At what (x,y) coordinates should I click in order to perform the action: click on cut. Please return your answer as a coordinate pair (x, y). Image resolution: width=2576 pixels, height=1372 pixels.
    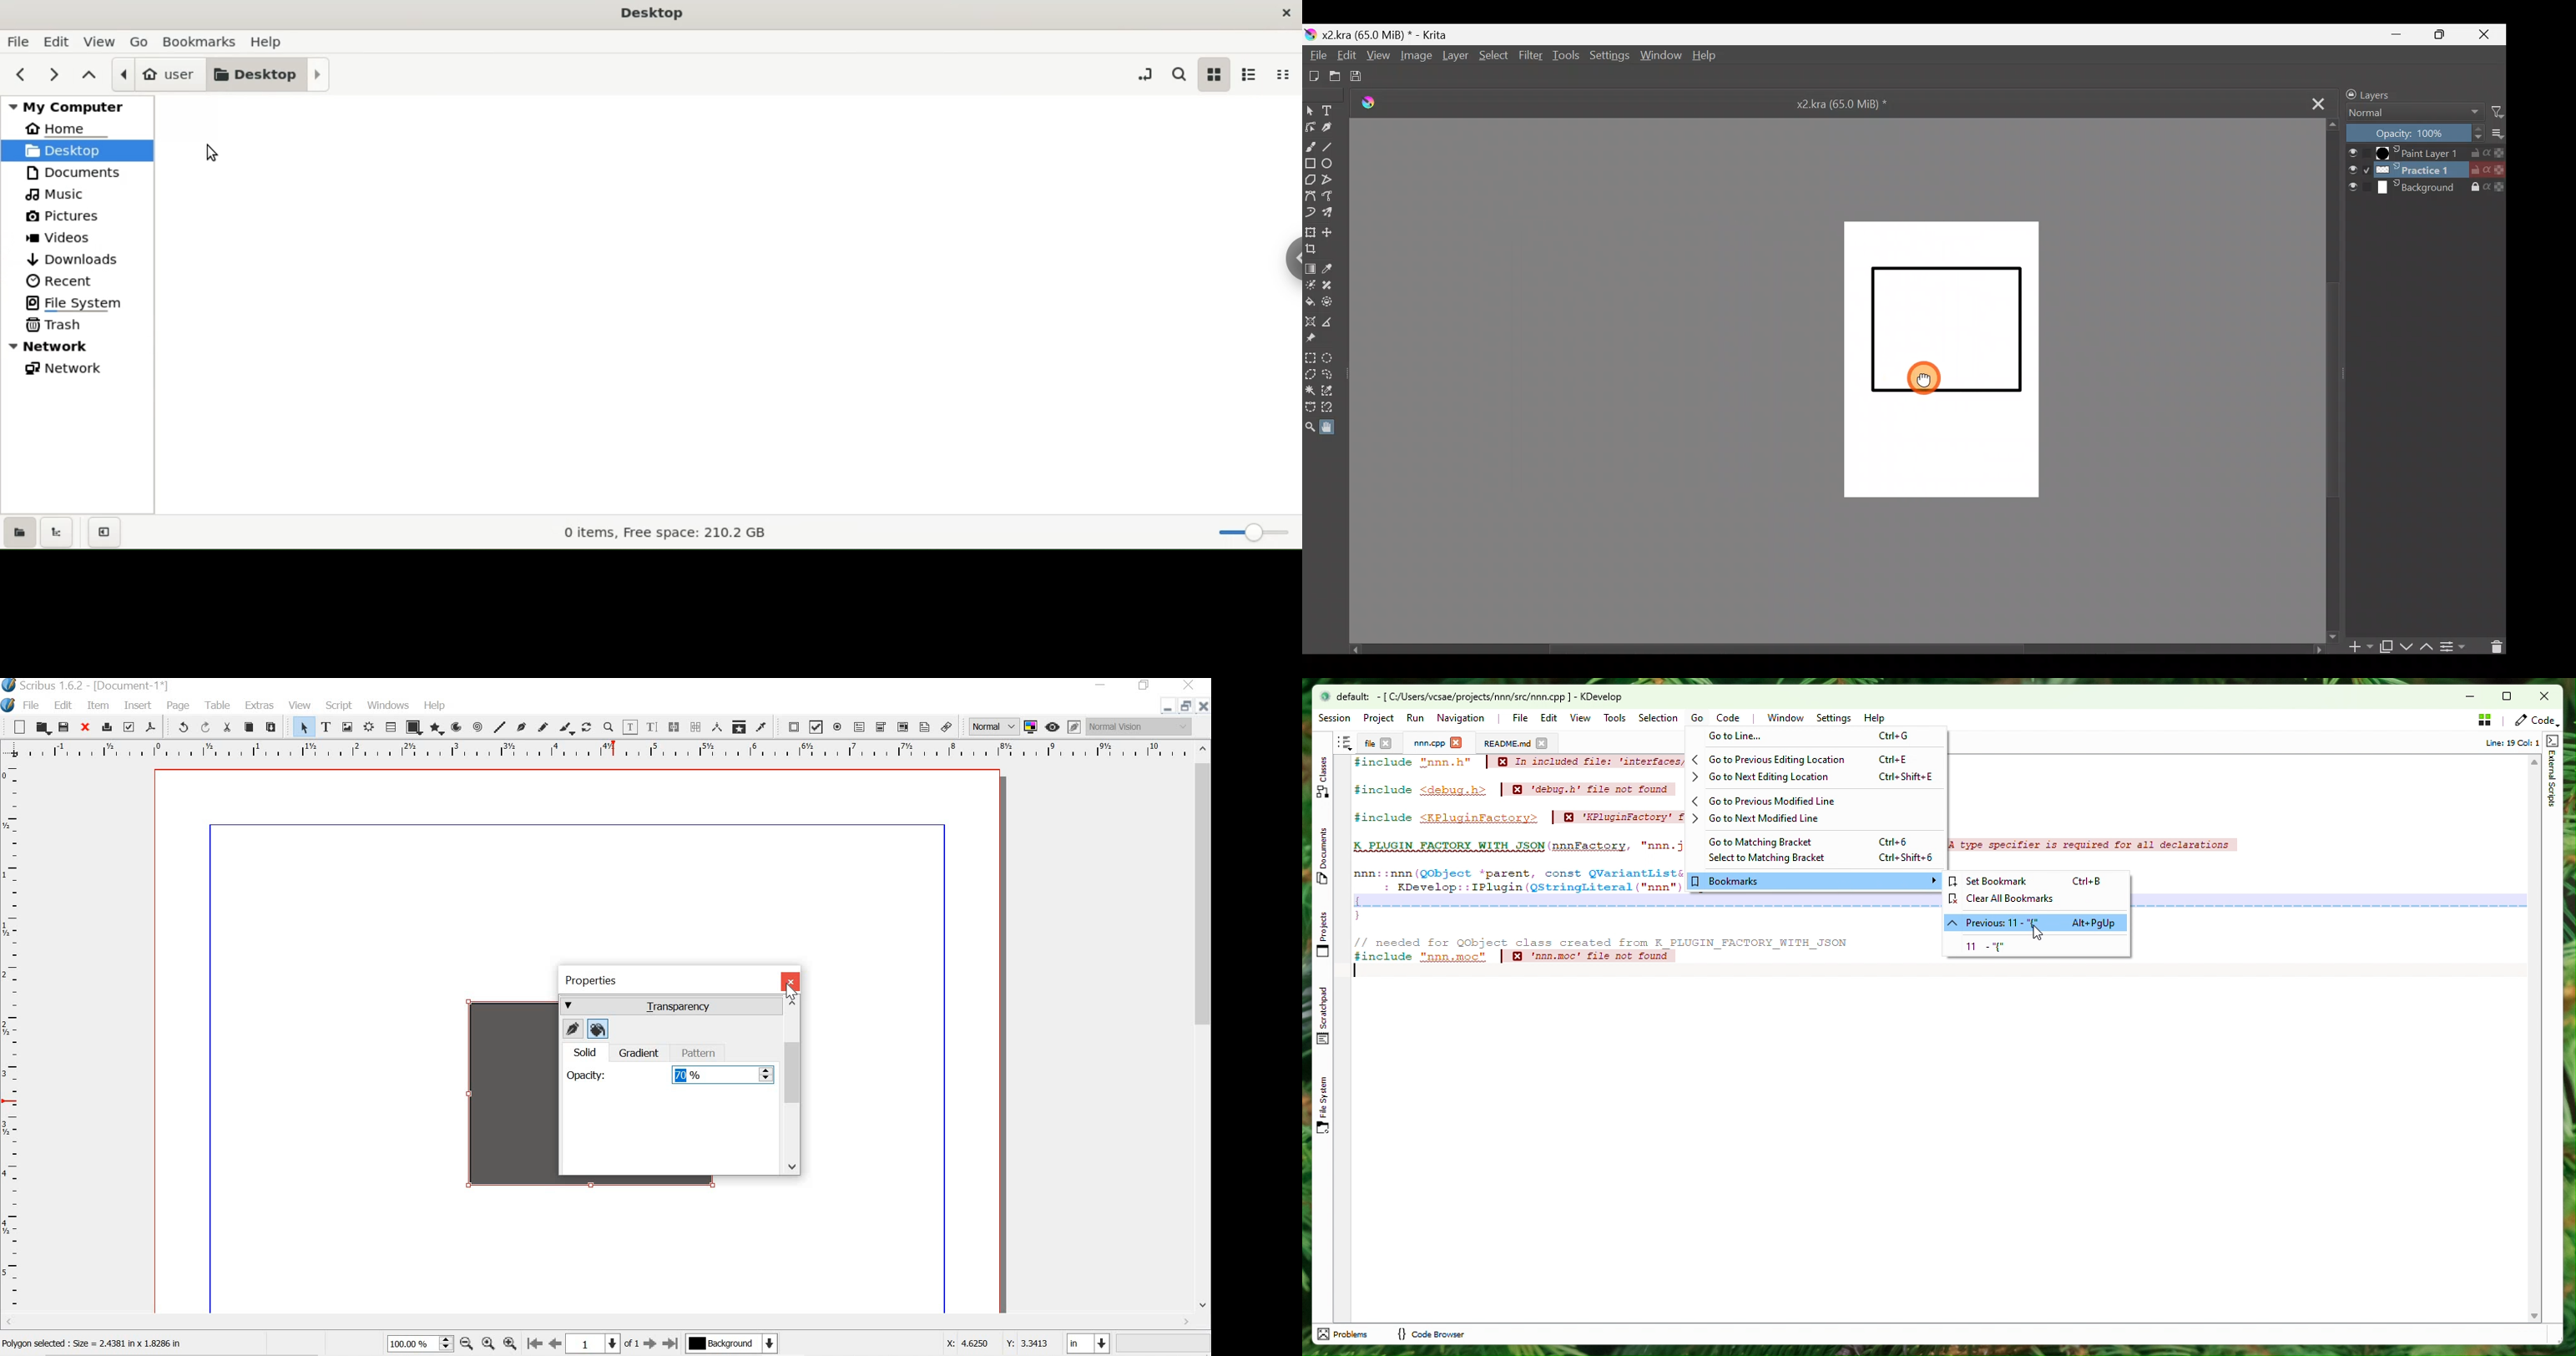
    Looking at the image, I should click on (228, 729).